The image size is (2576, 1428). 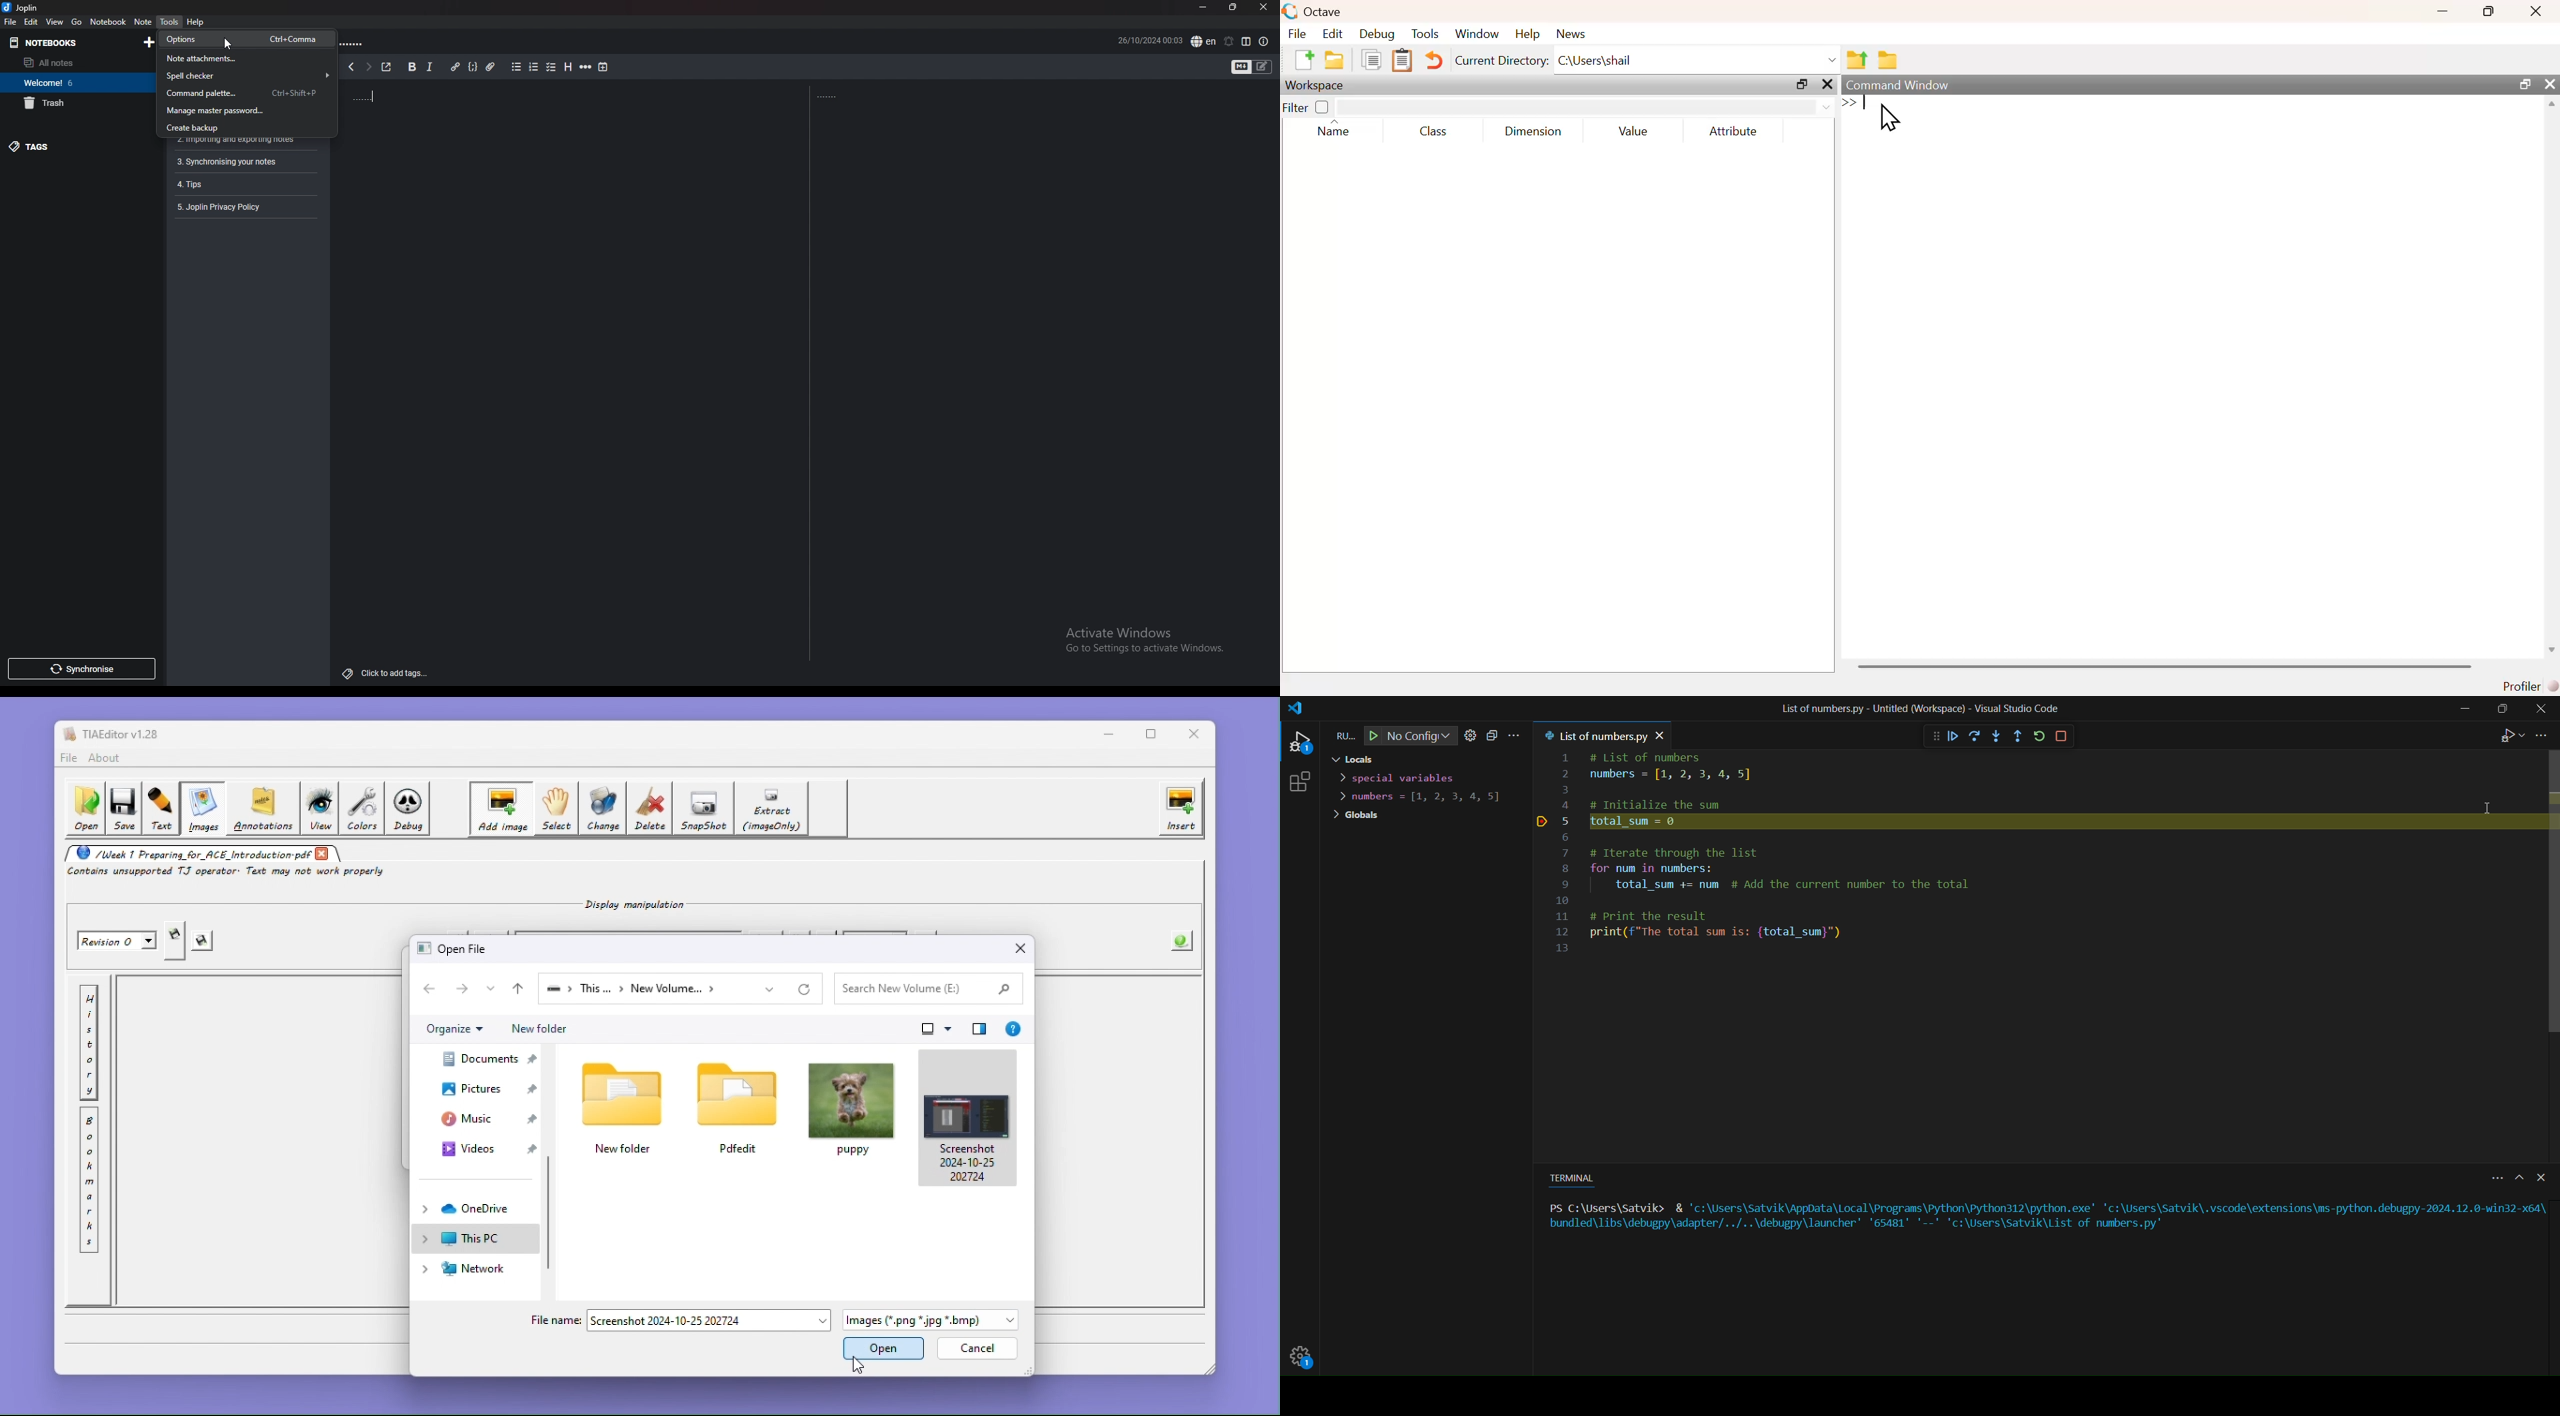 What do you see at coordinates (1565, 849) in the screenshot?
I see `Line number` at bounding box center [1565, 849].